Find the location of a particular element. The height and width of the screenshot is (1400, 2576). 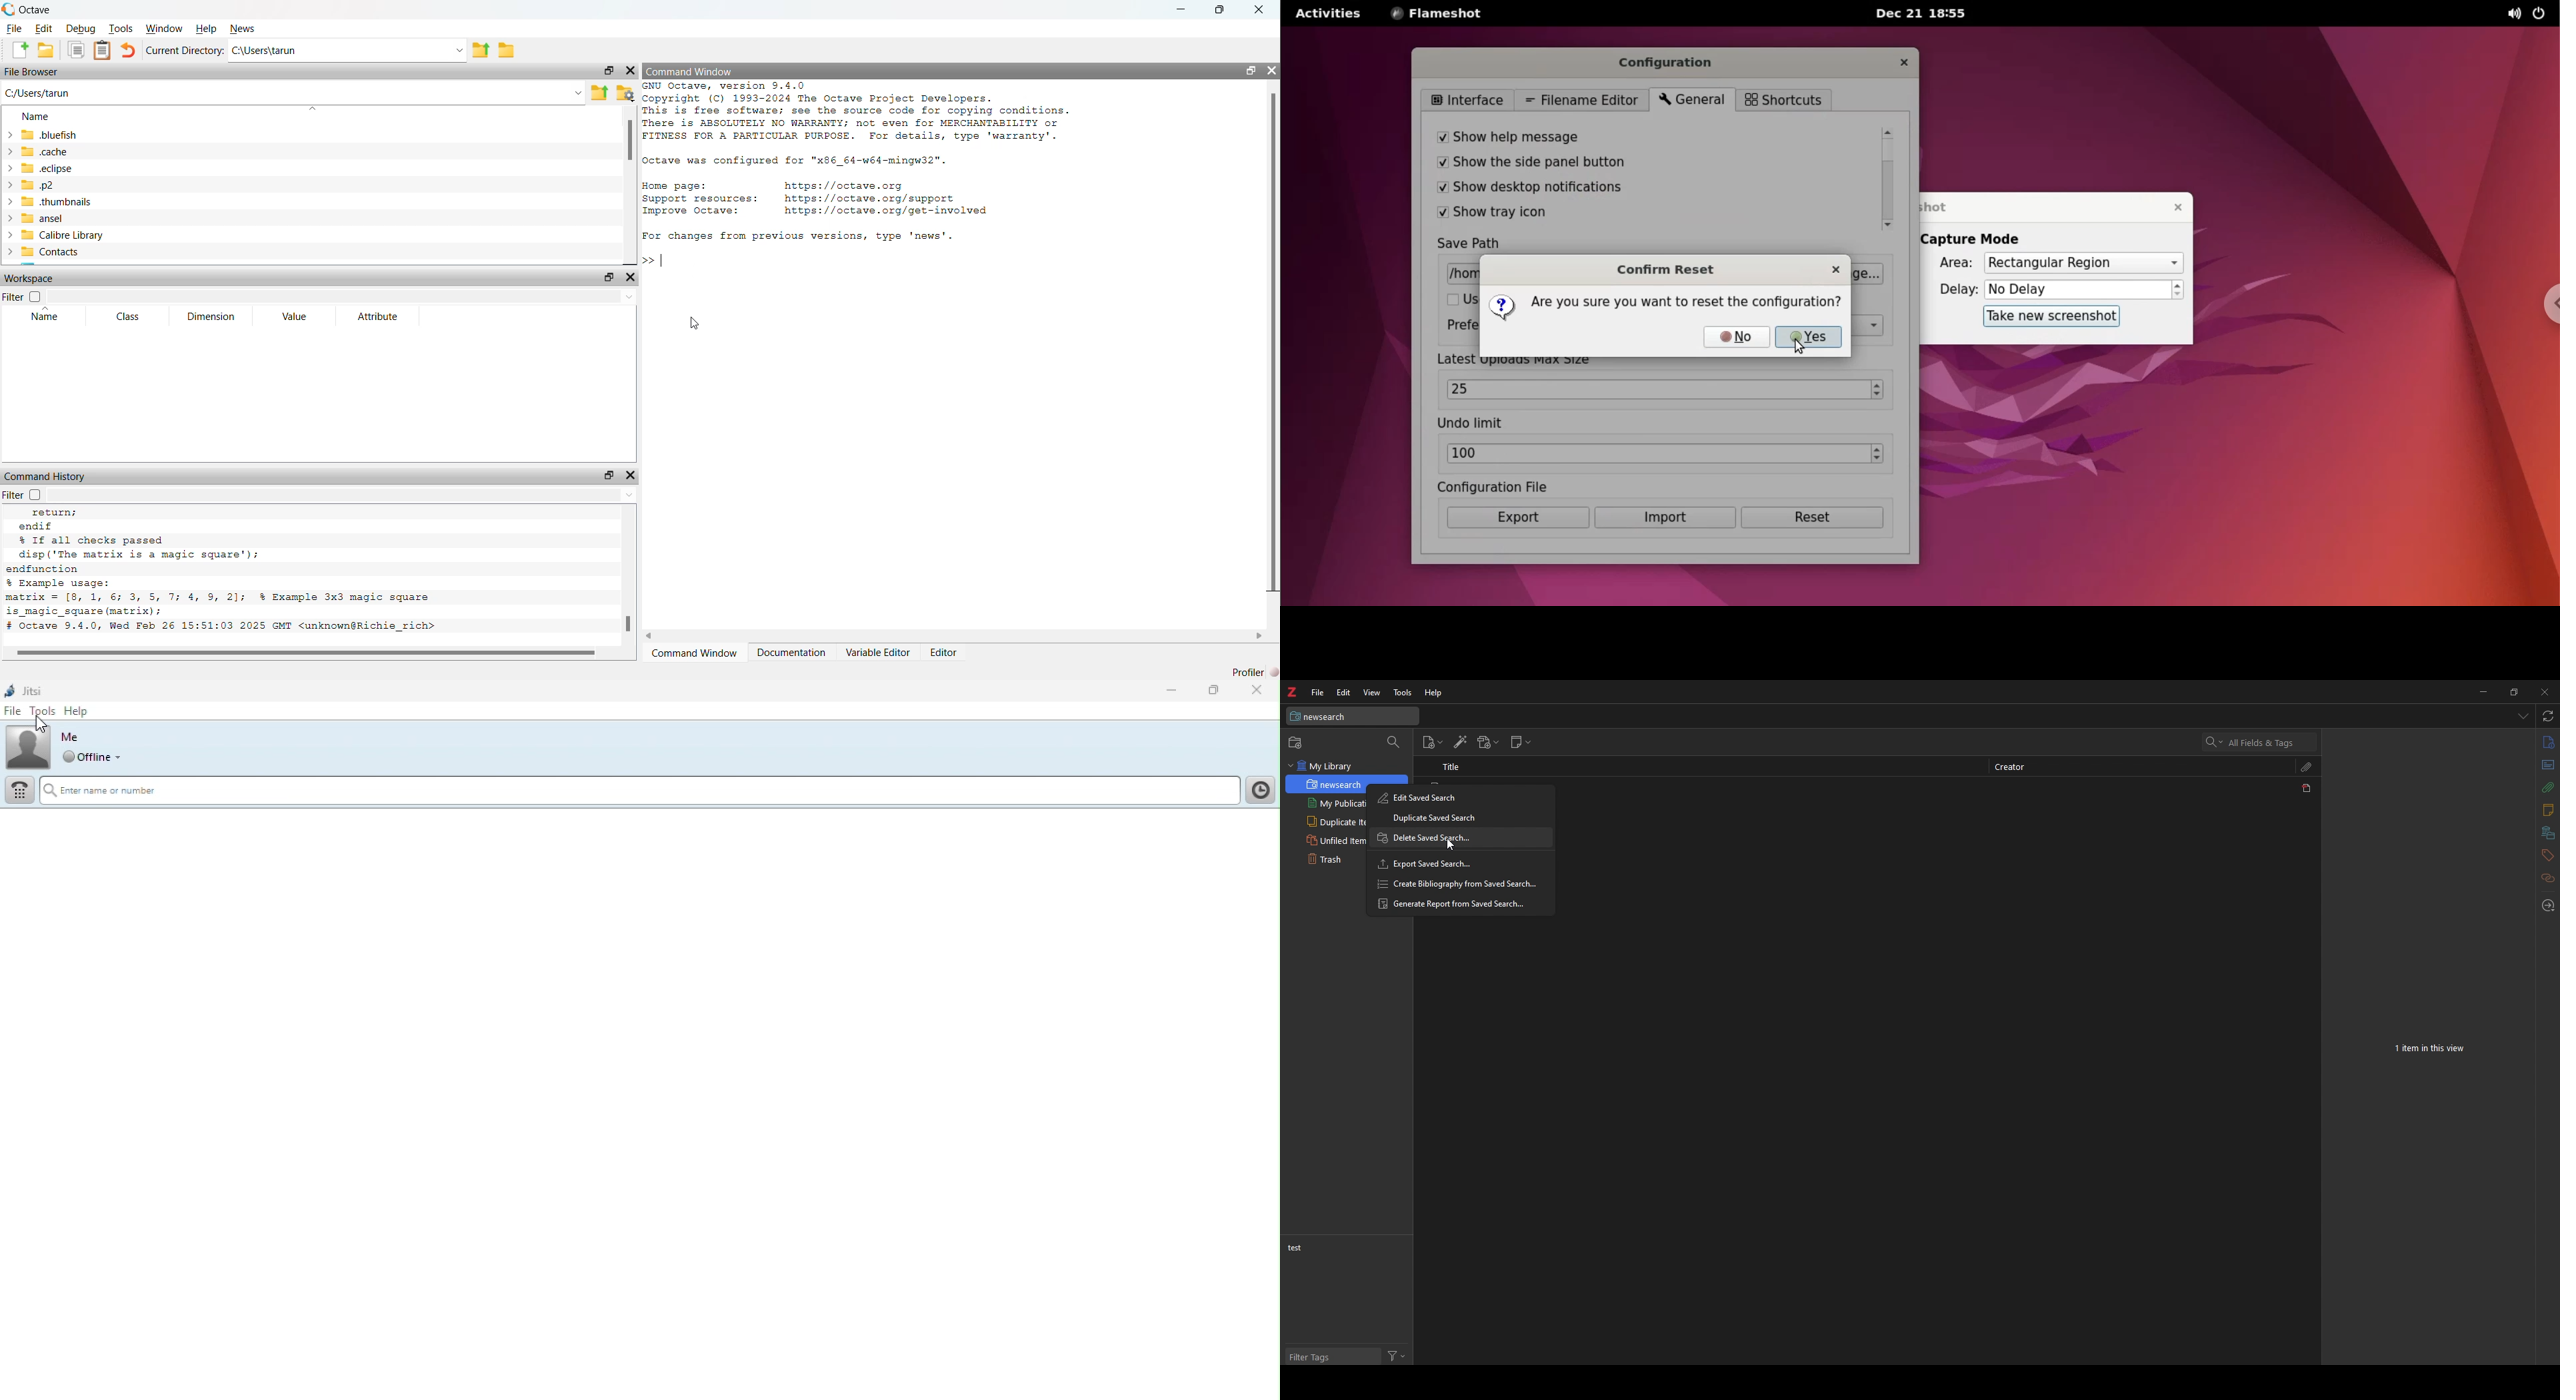

.p2 is located at coordinates (30, 185).